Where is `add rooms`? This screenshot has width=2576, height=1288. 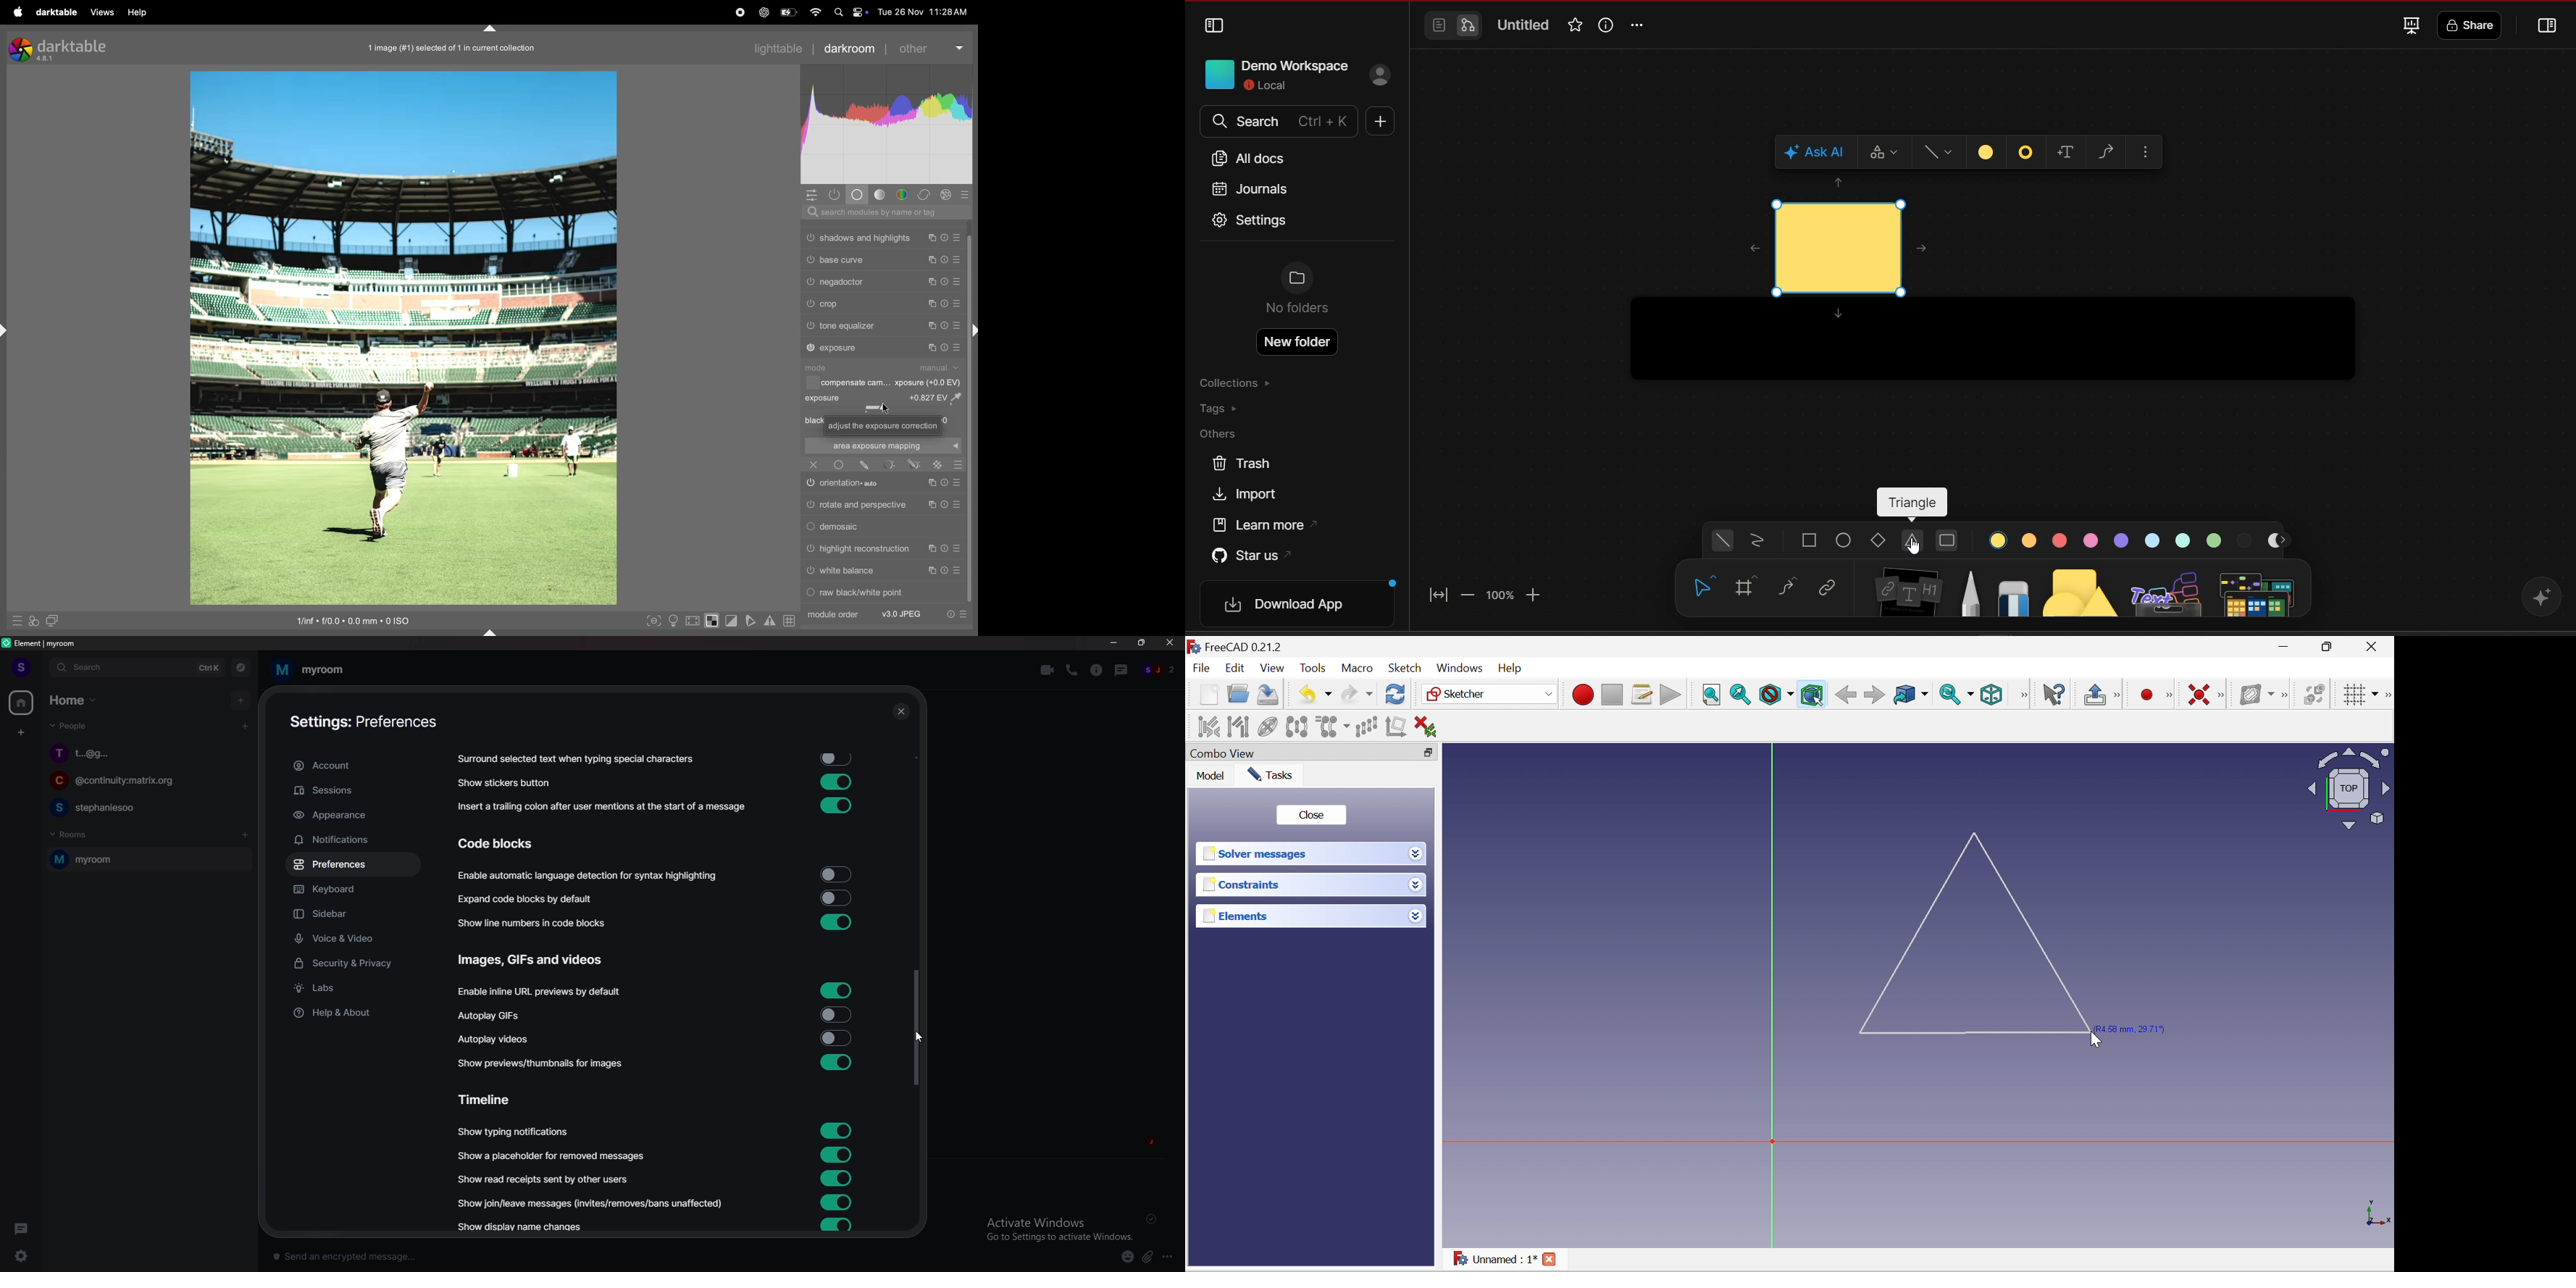 add rooms is located at coordinates (246, 835).